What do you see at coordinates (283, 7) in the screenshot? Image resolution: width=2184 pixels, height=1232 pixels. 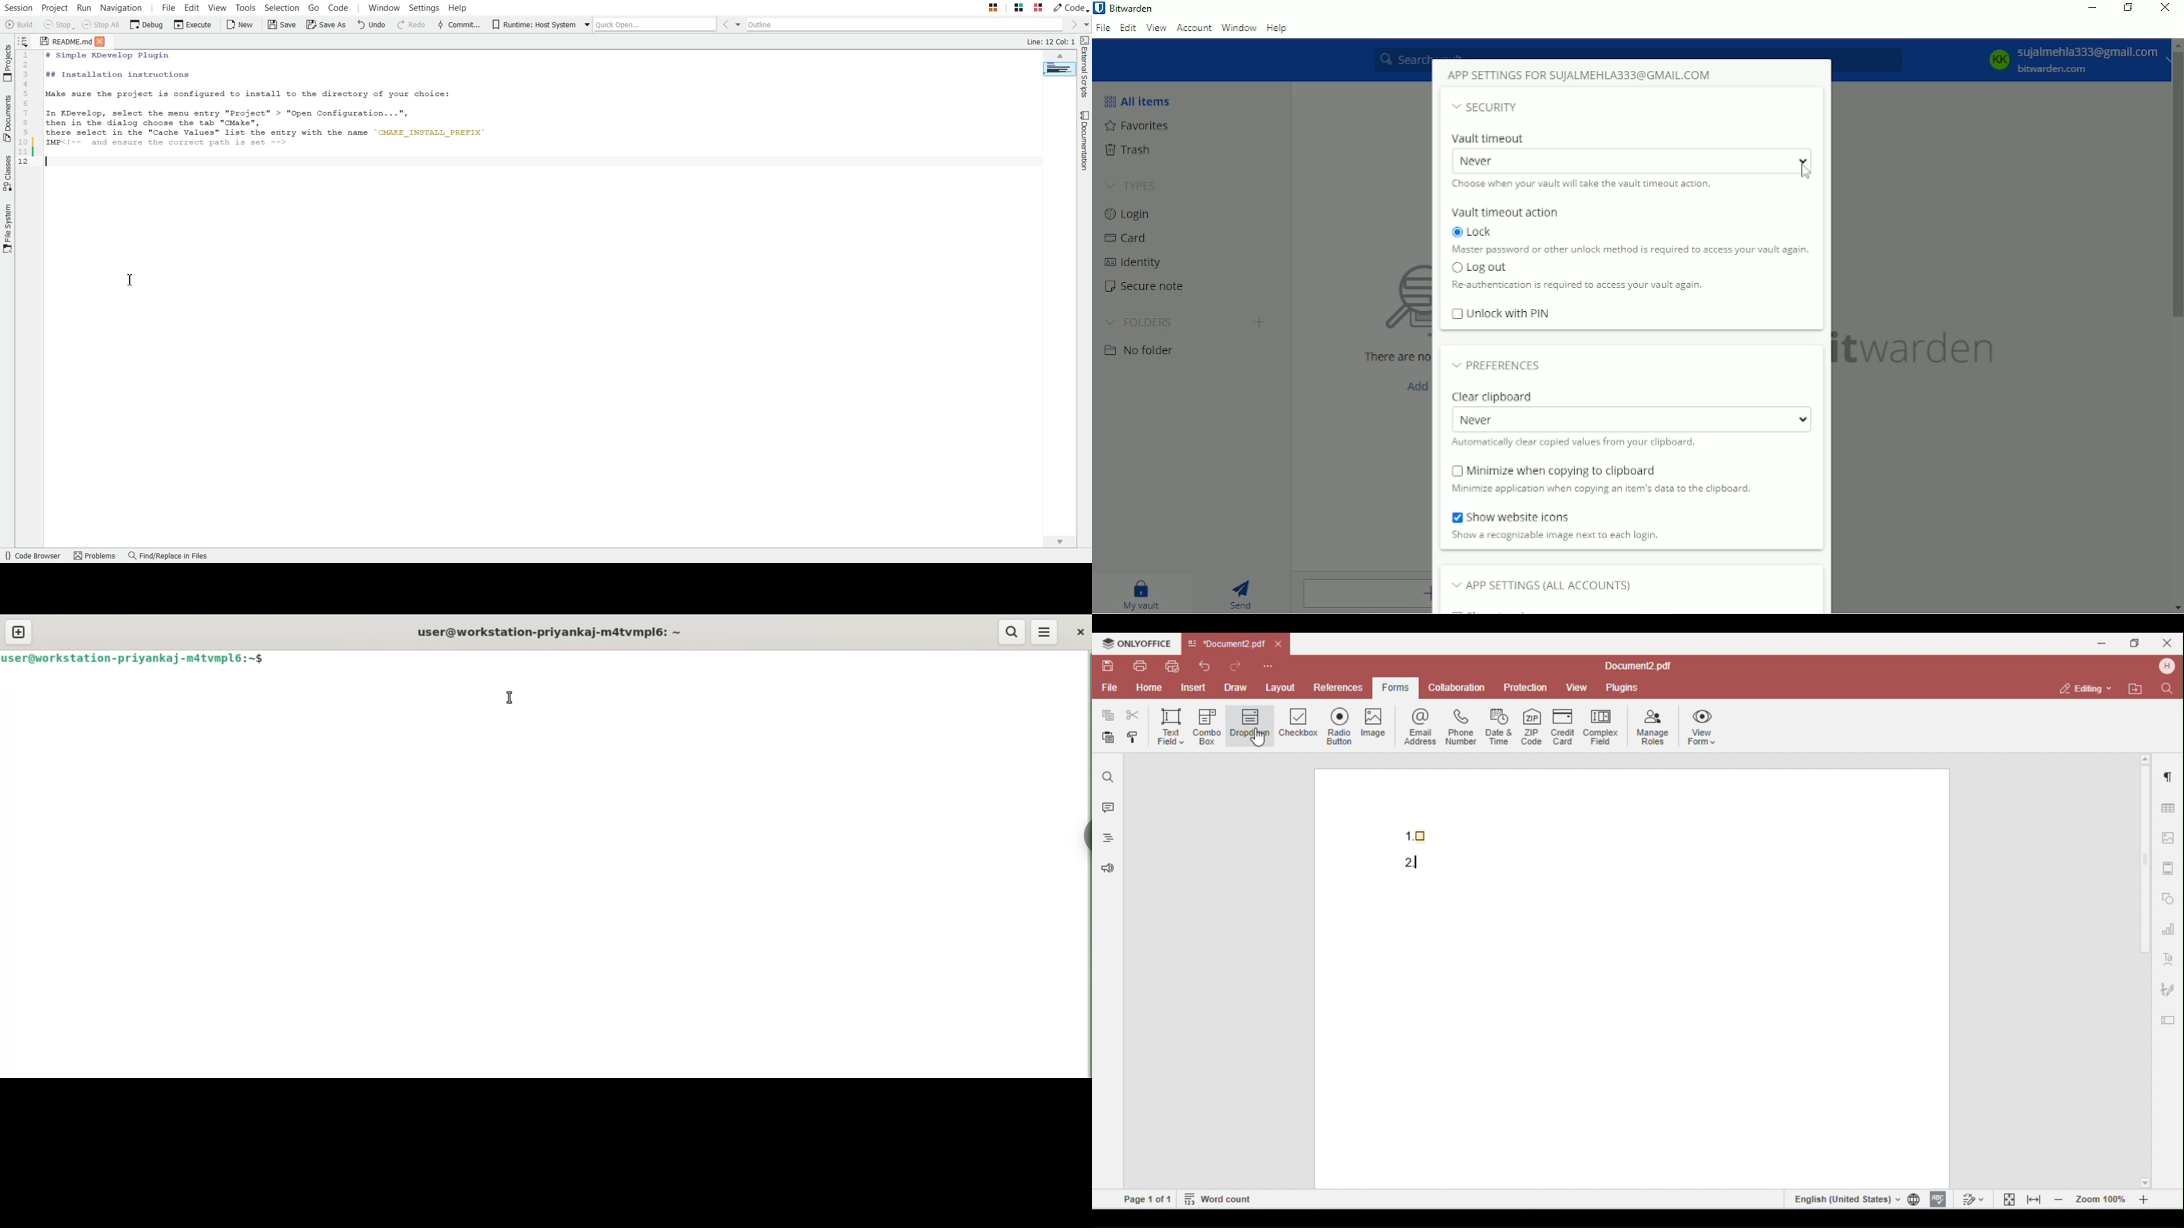 I see `Selection` at bounding box center [283, 7].